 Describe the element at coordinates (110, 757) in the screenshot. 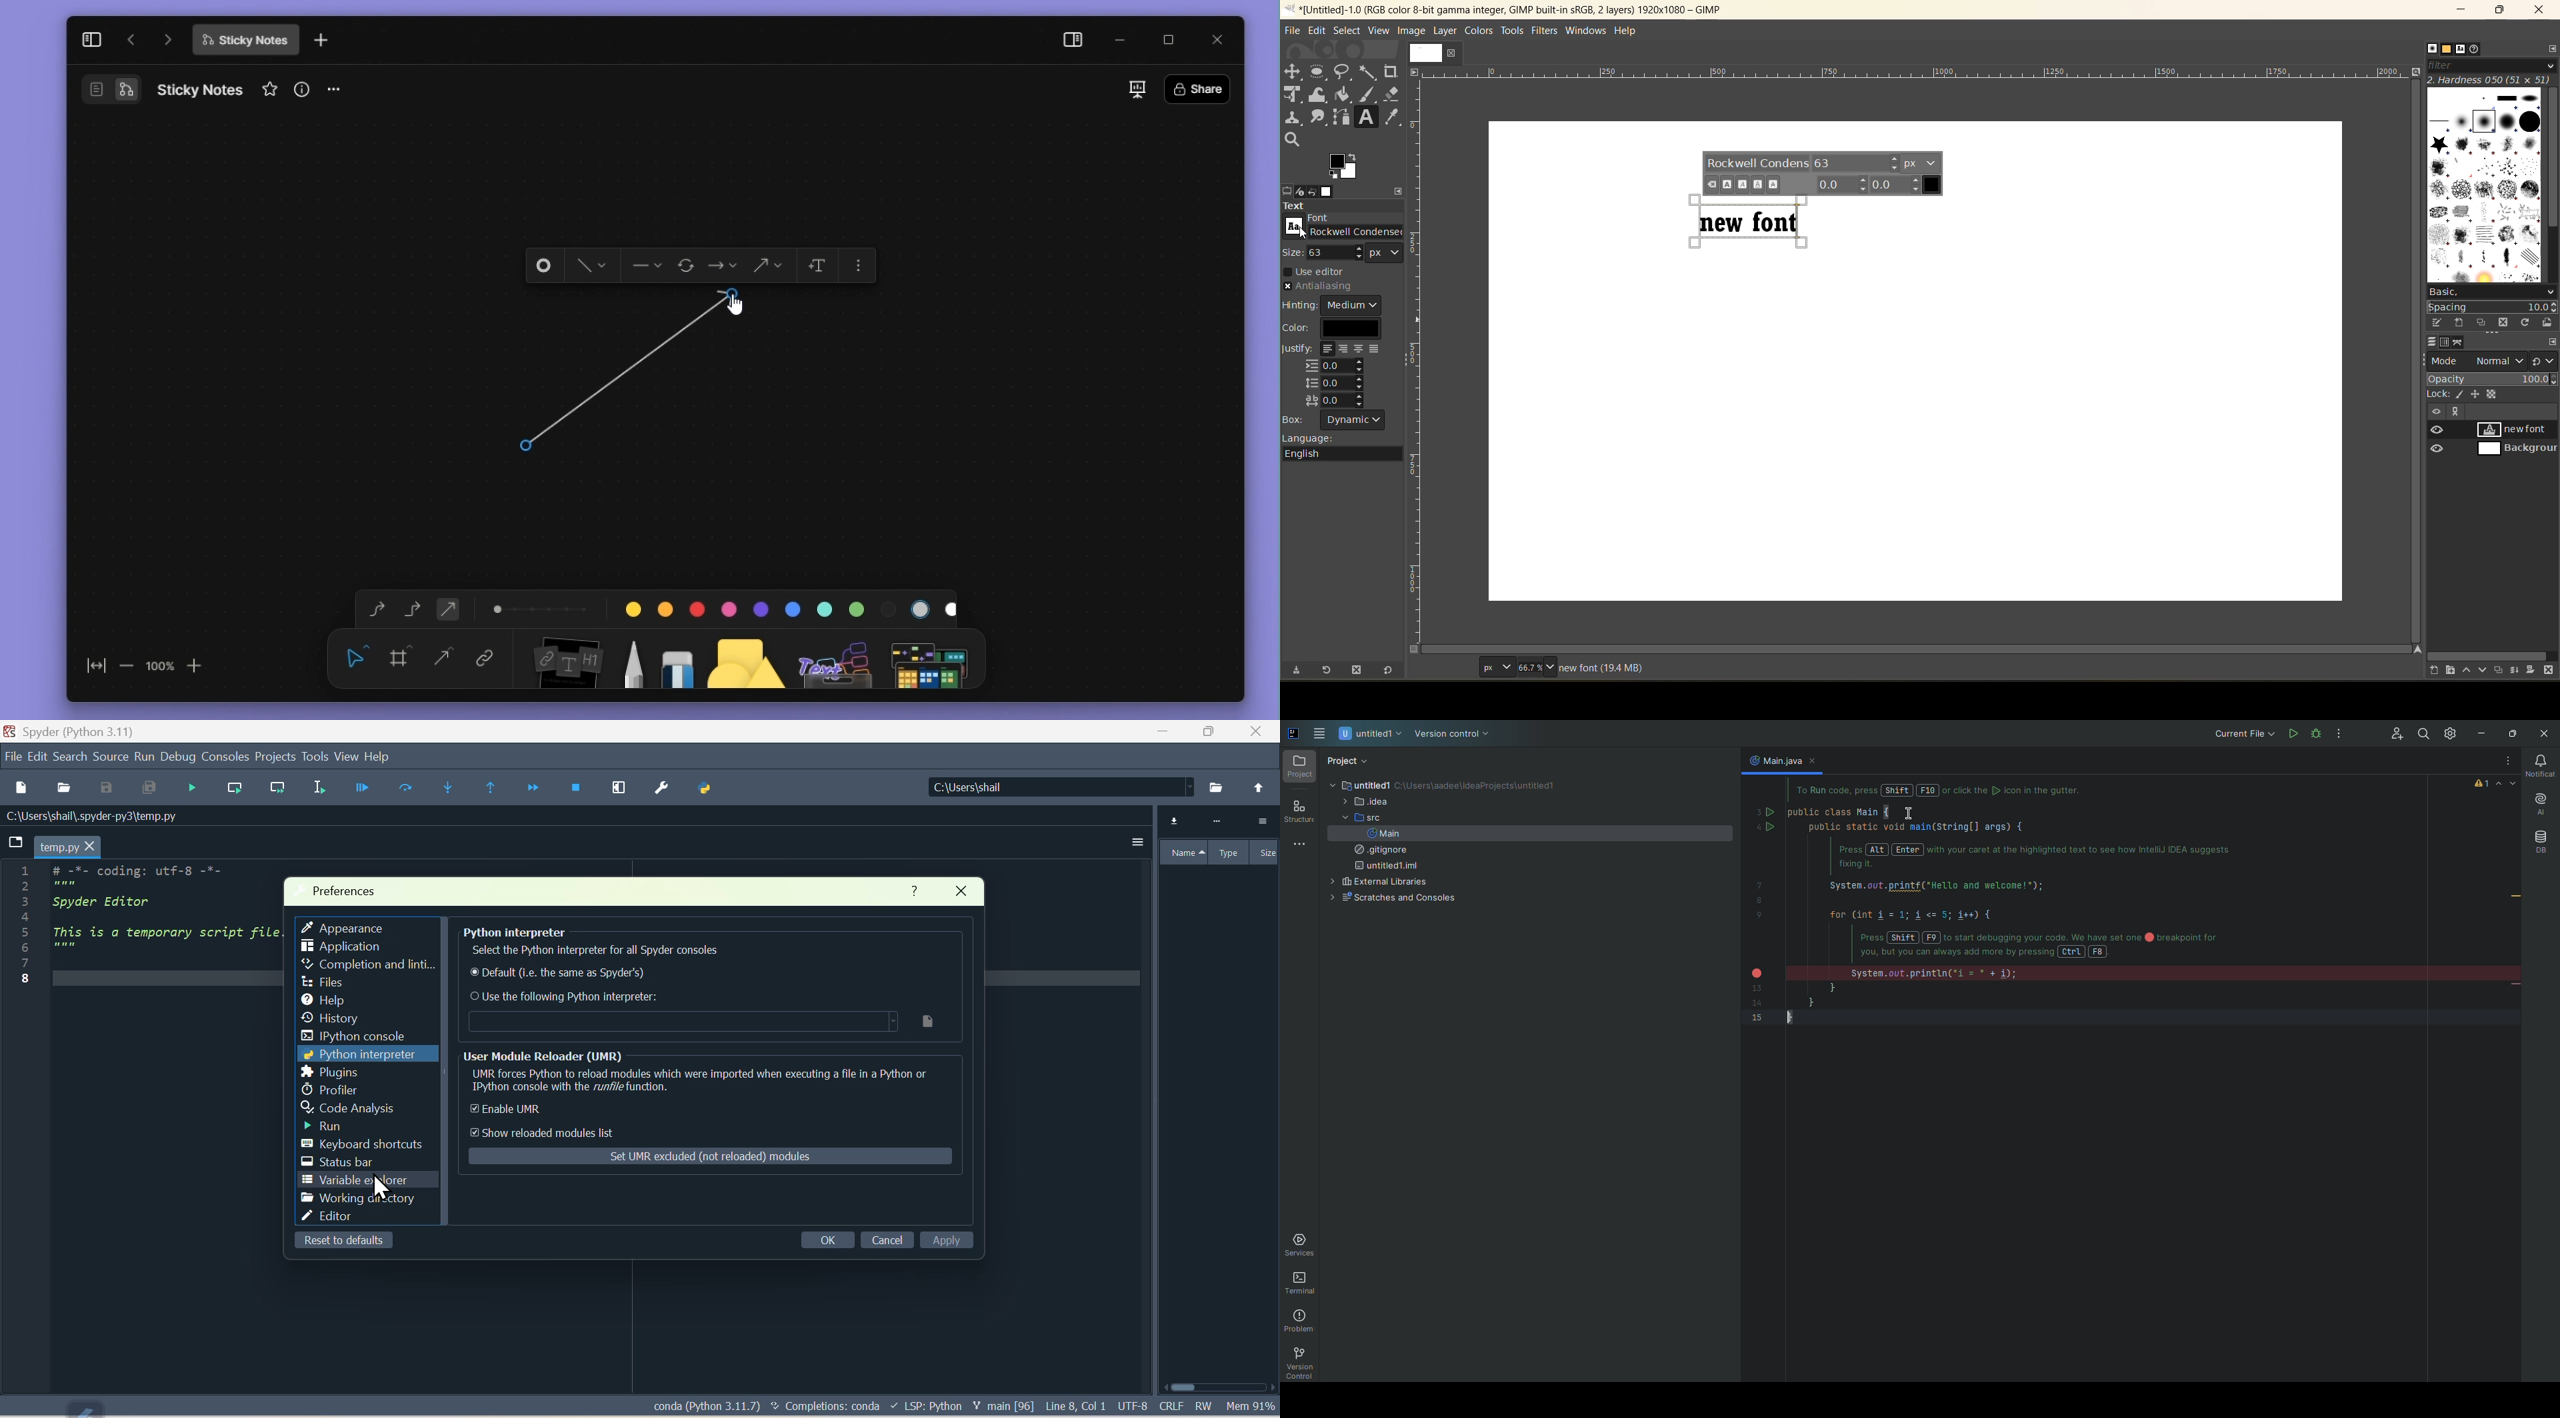

I see `Source` at that location.